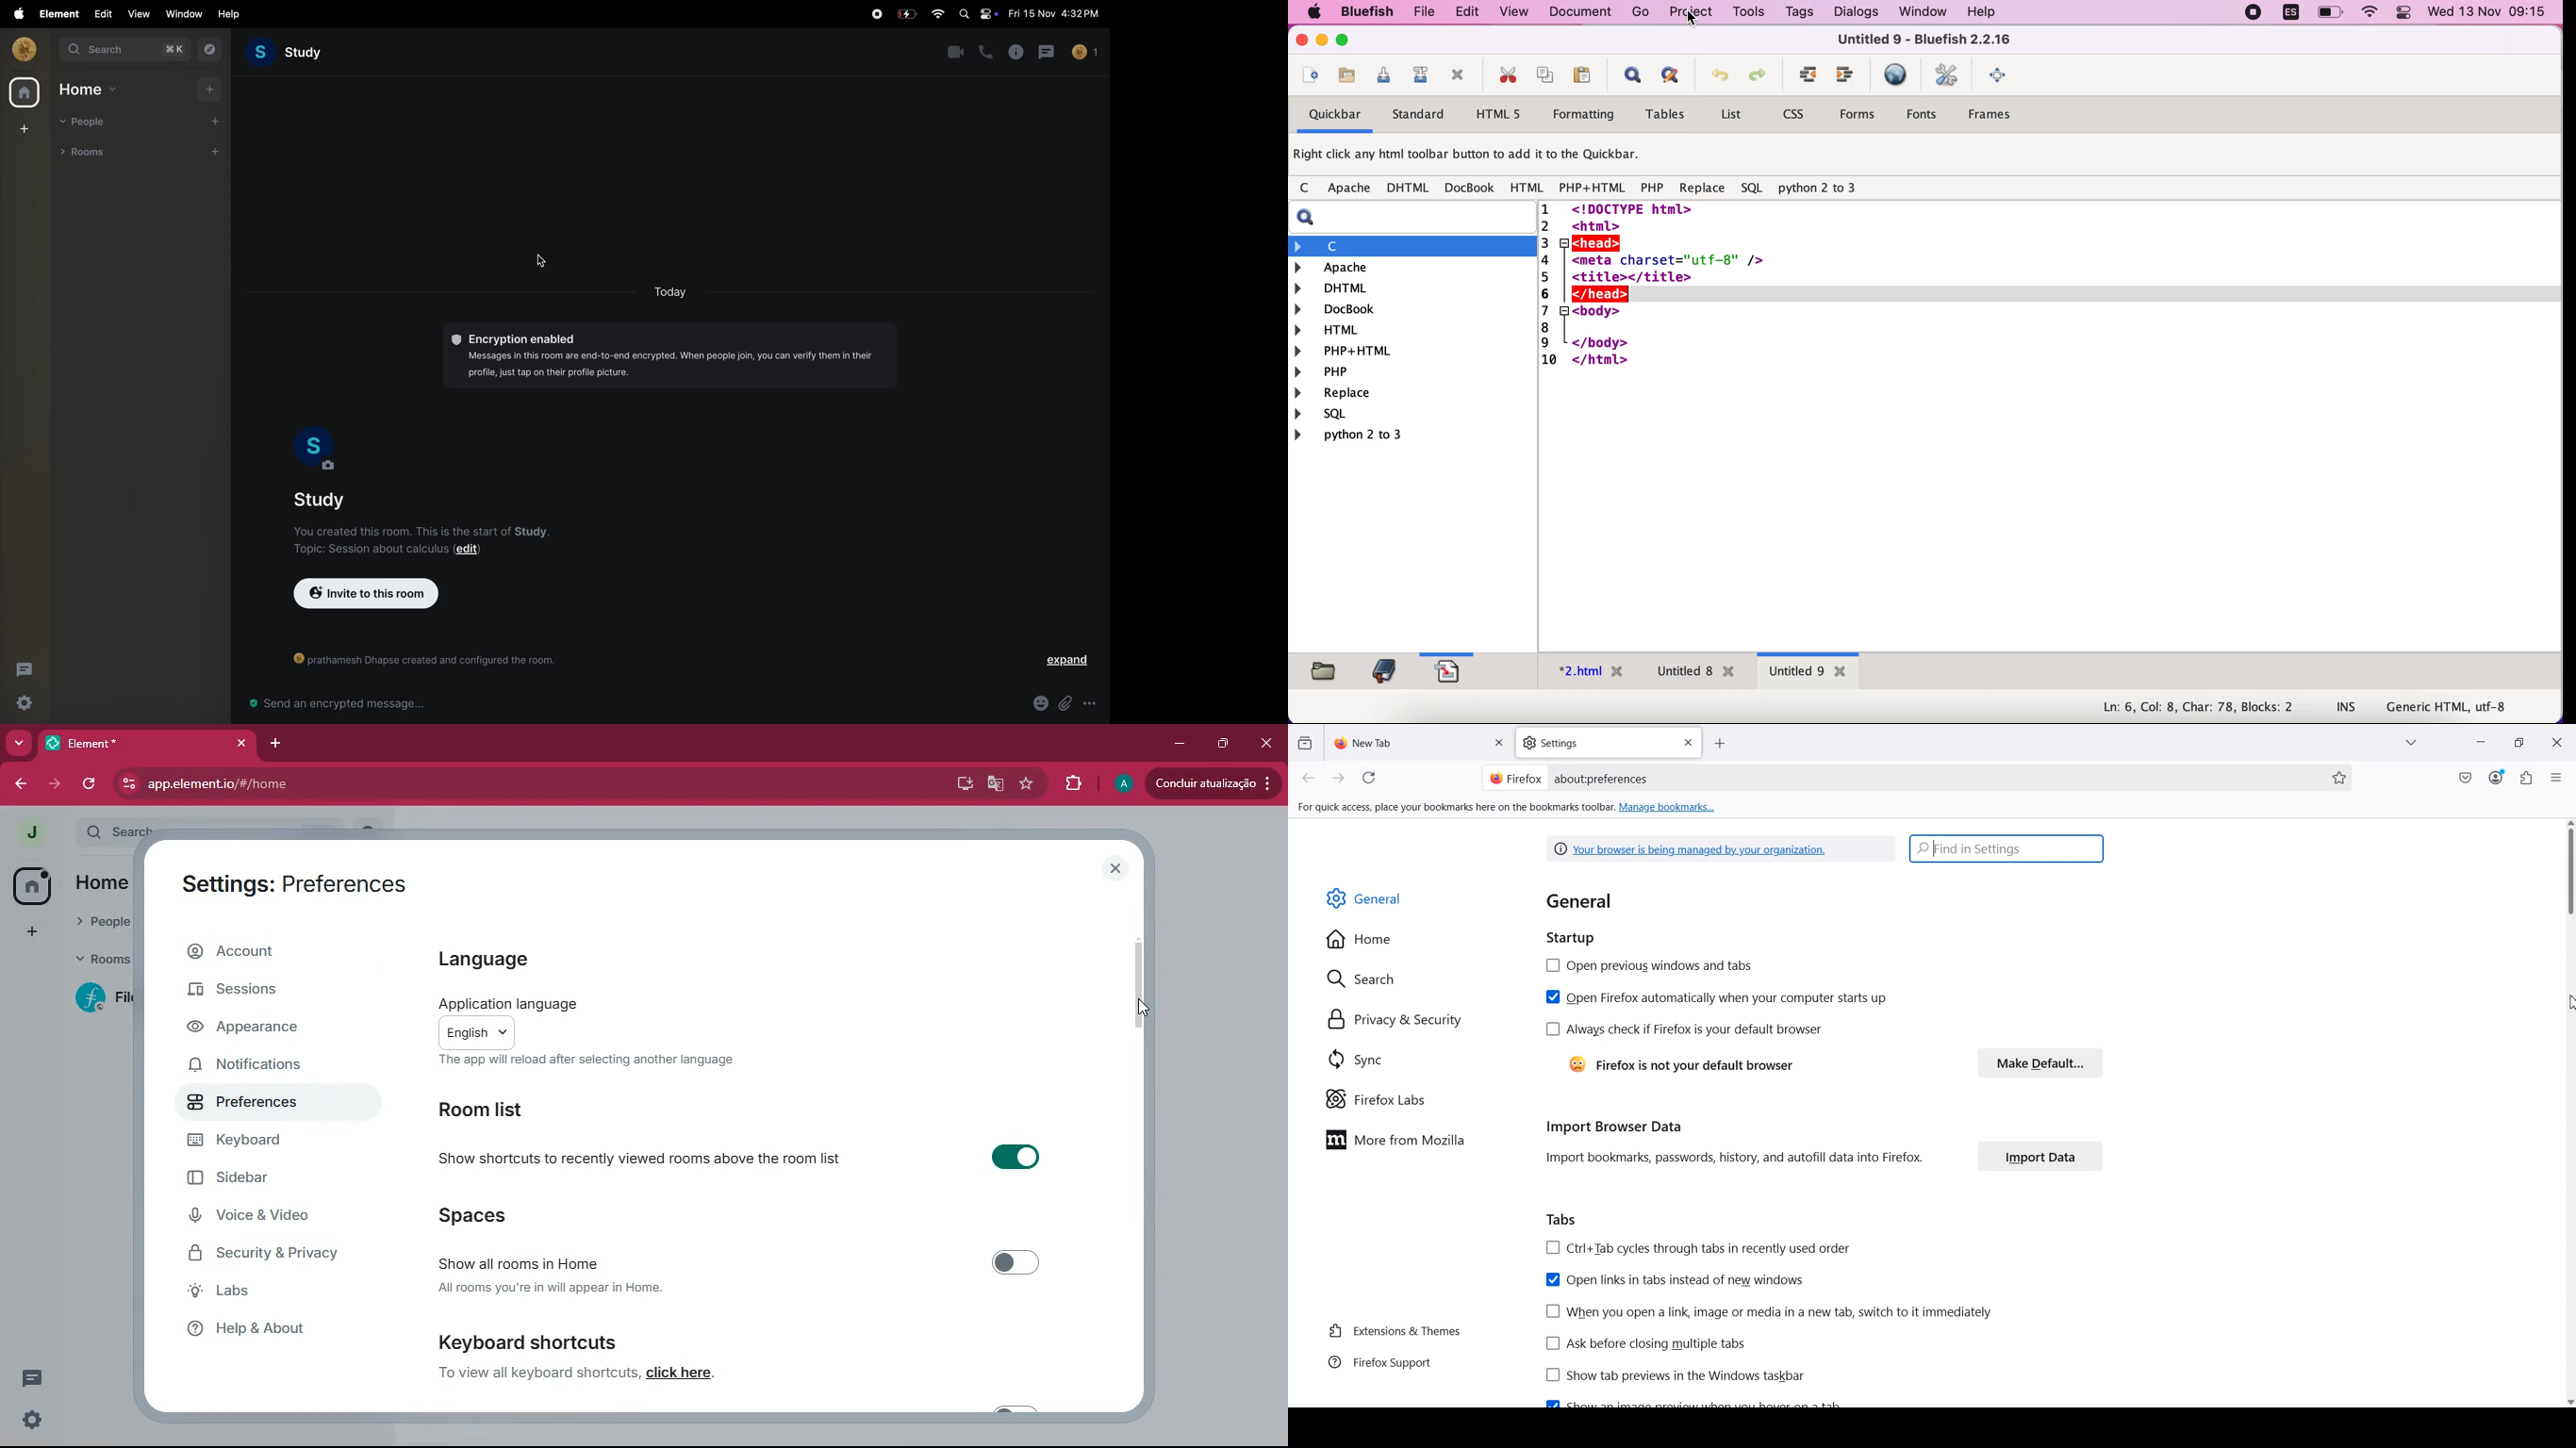 Image resolution: width=2576 pixels, height=1456 pixels. Describe the element at coordinates (32, 934) in the screenshot. I see `add` at that location.